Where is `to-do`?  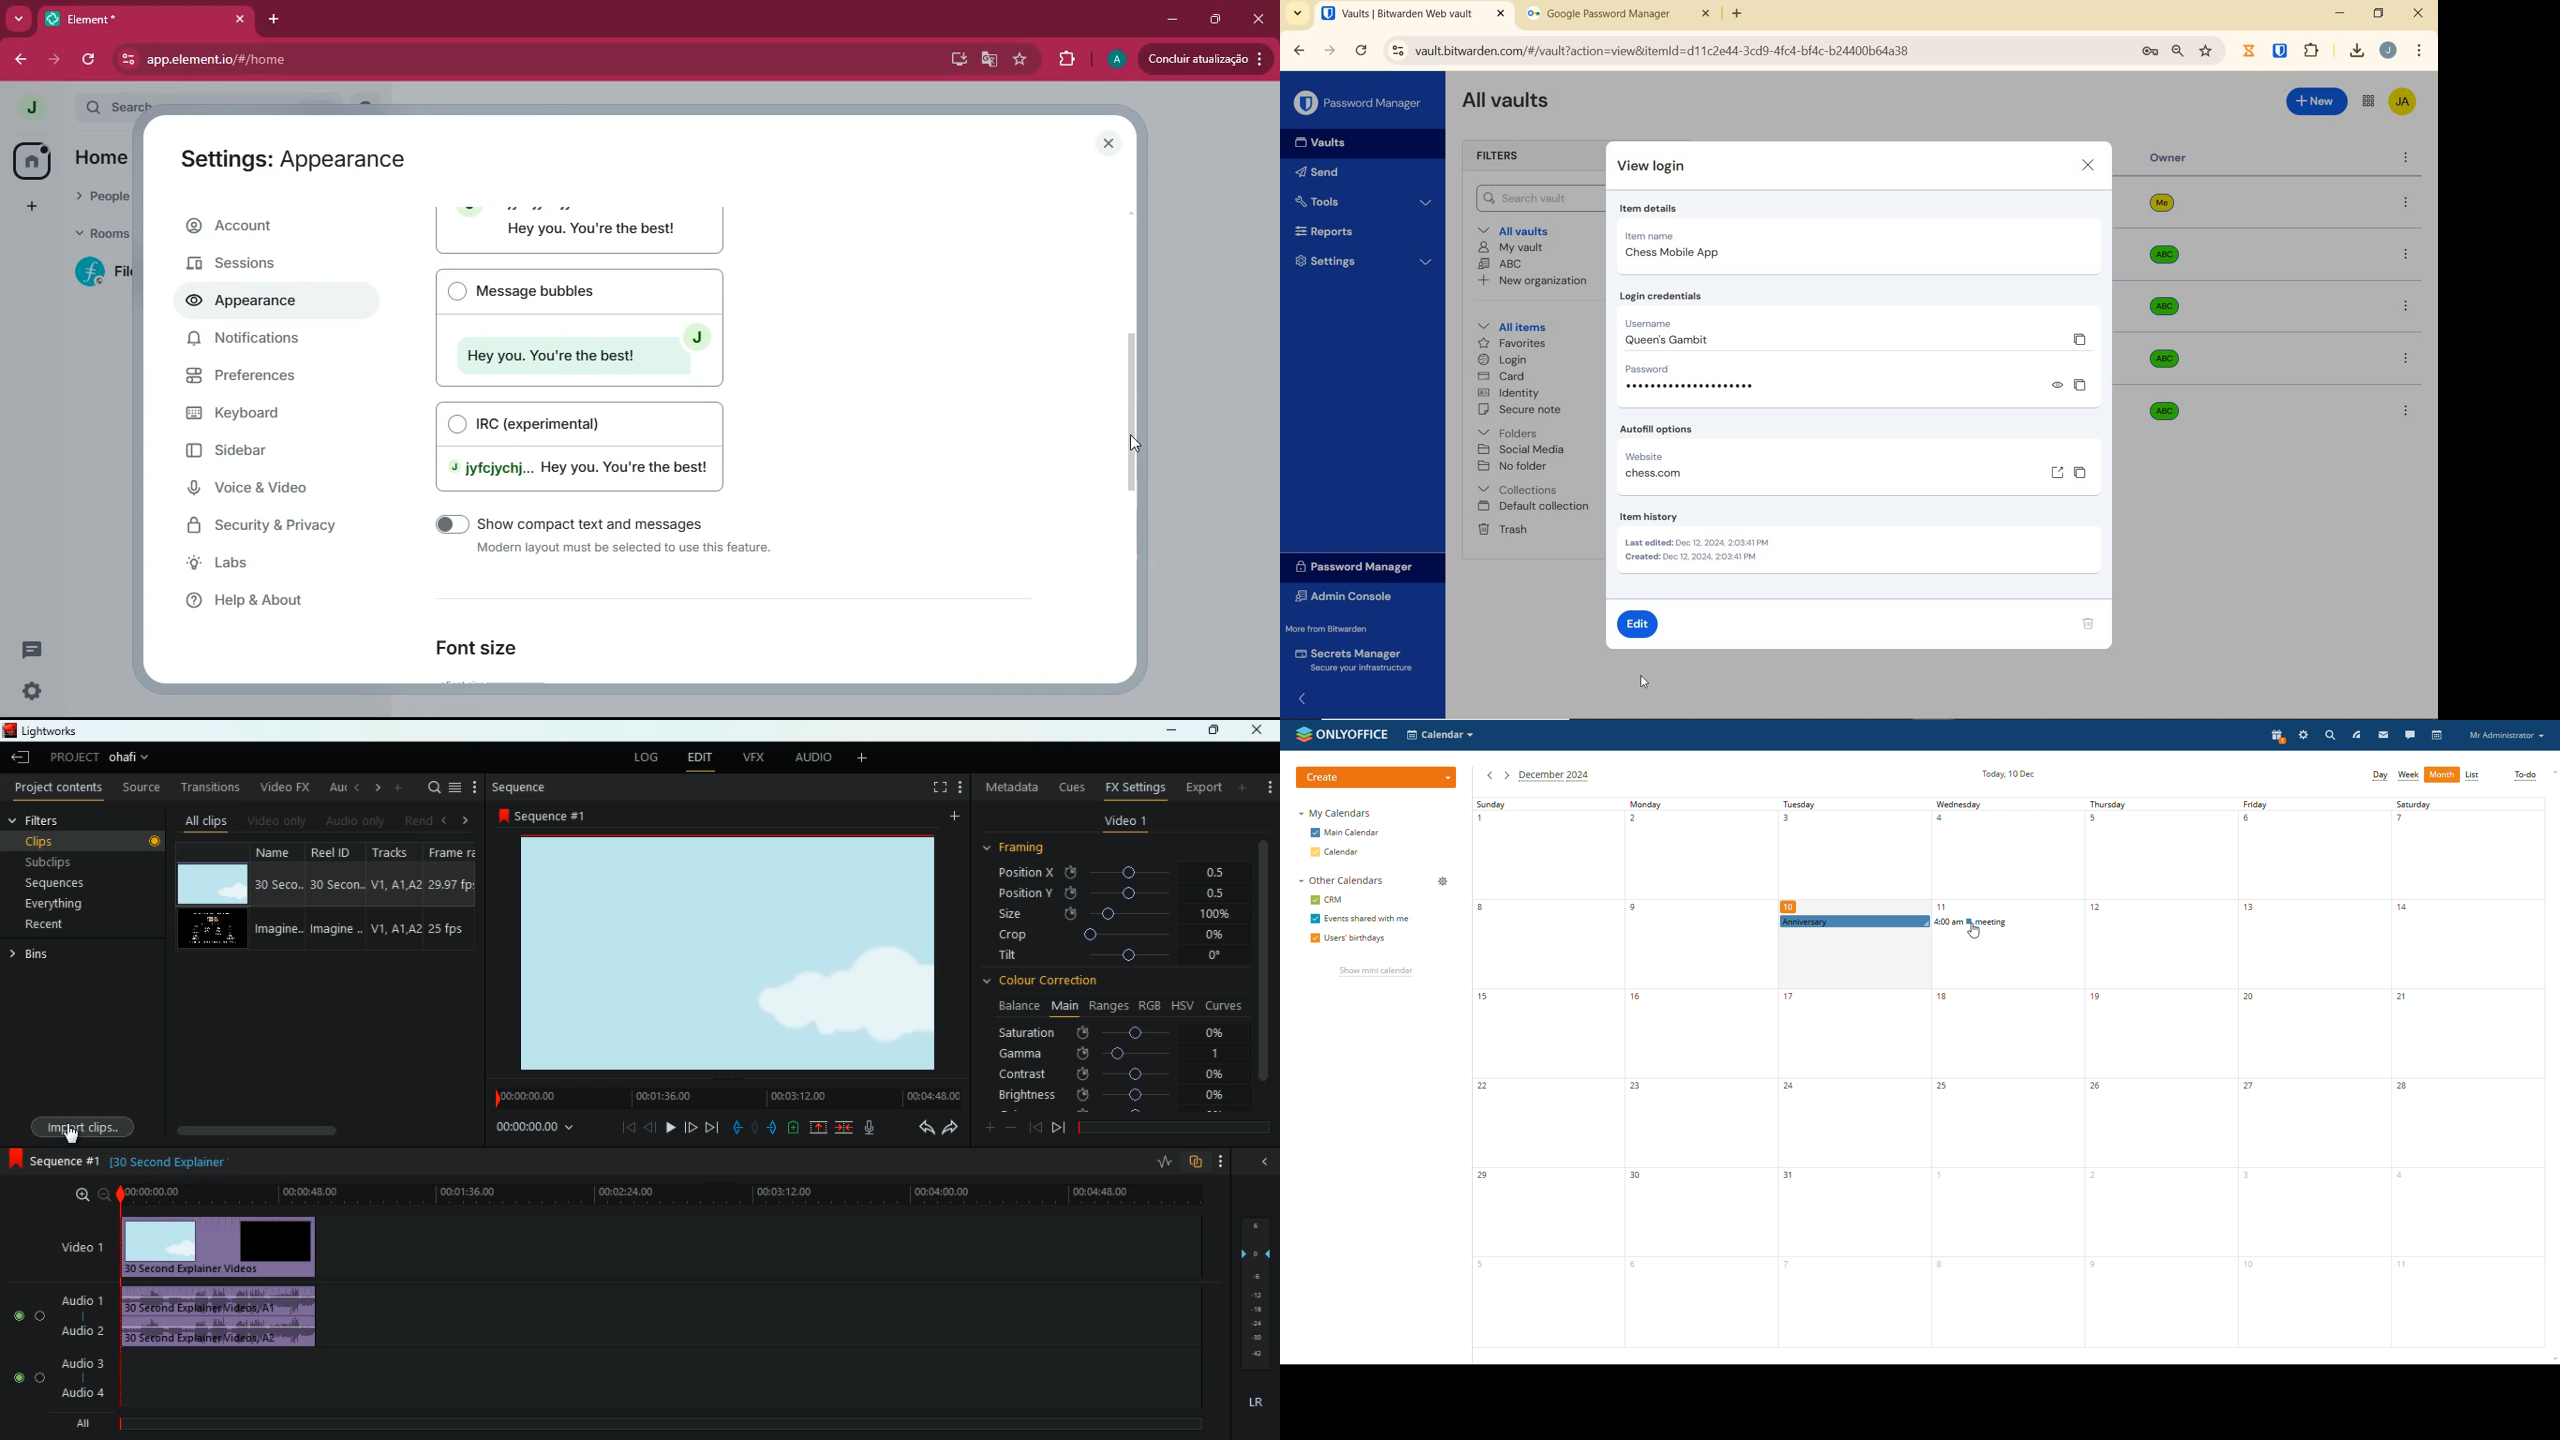
to-do is located at coordinates (2526, 776).